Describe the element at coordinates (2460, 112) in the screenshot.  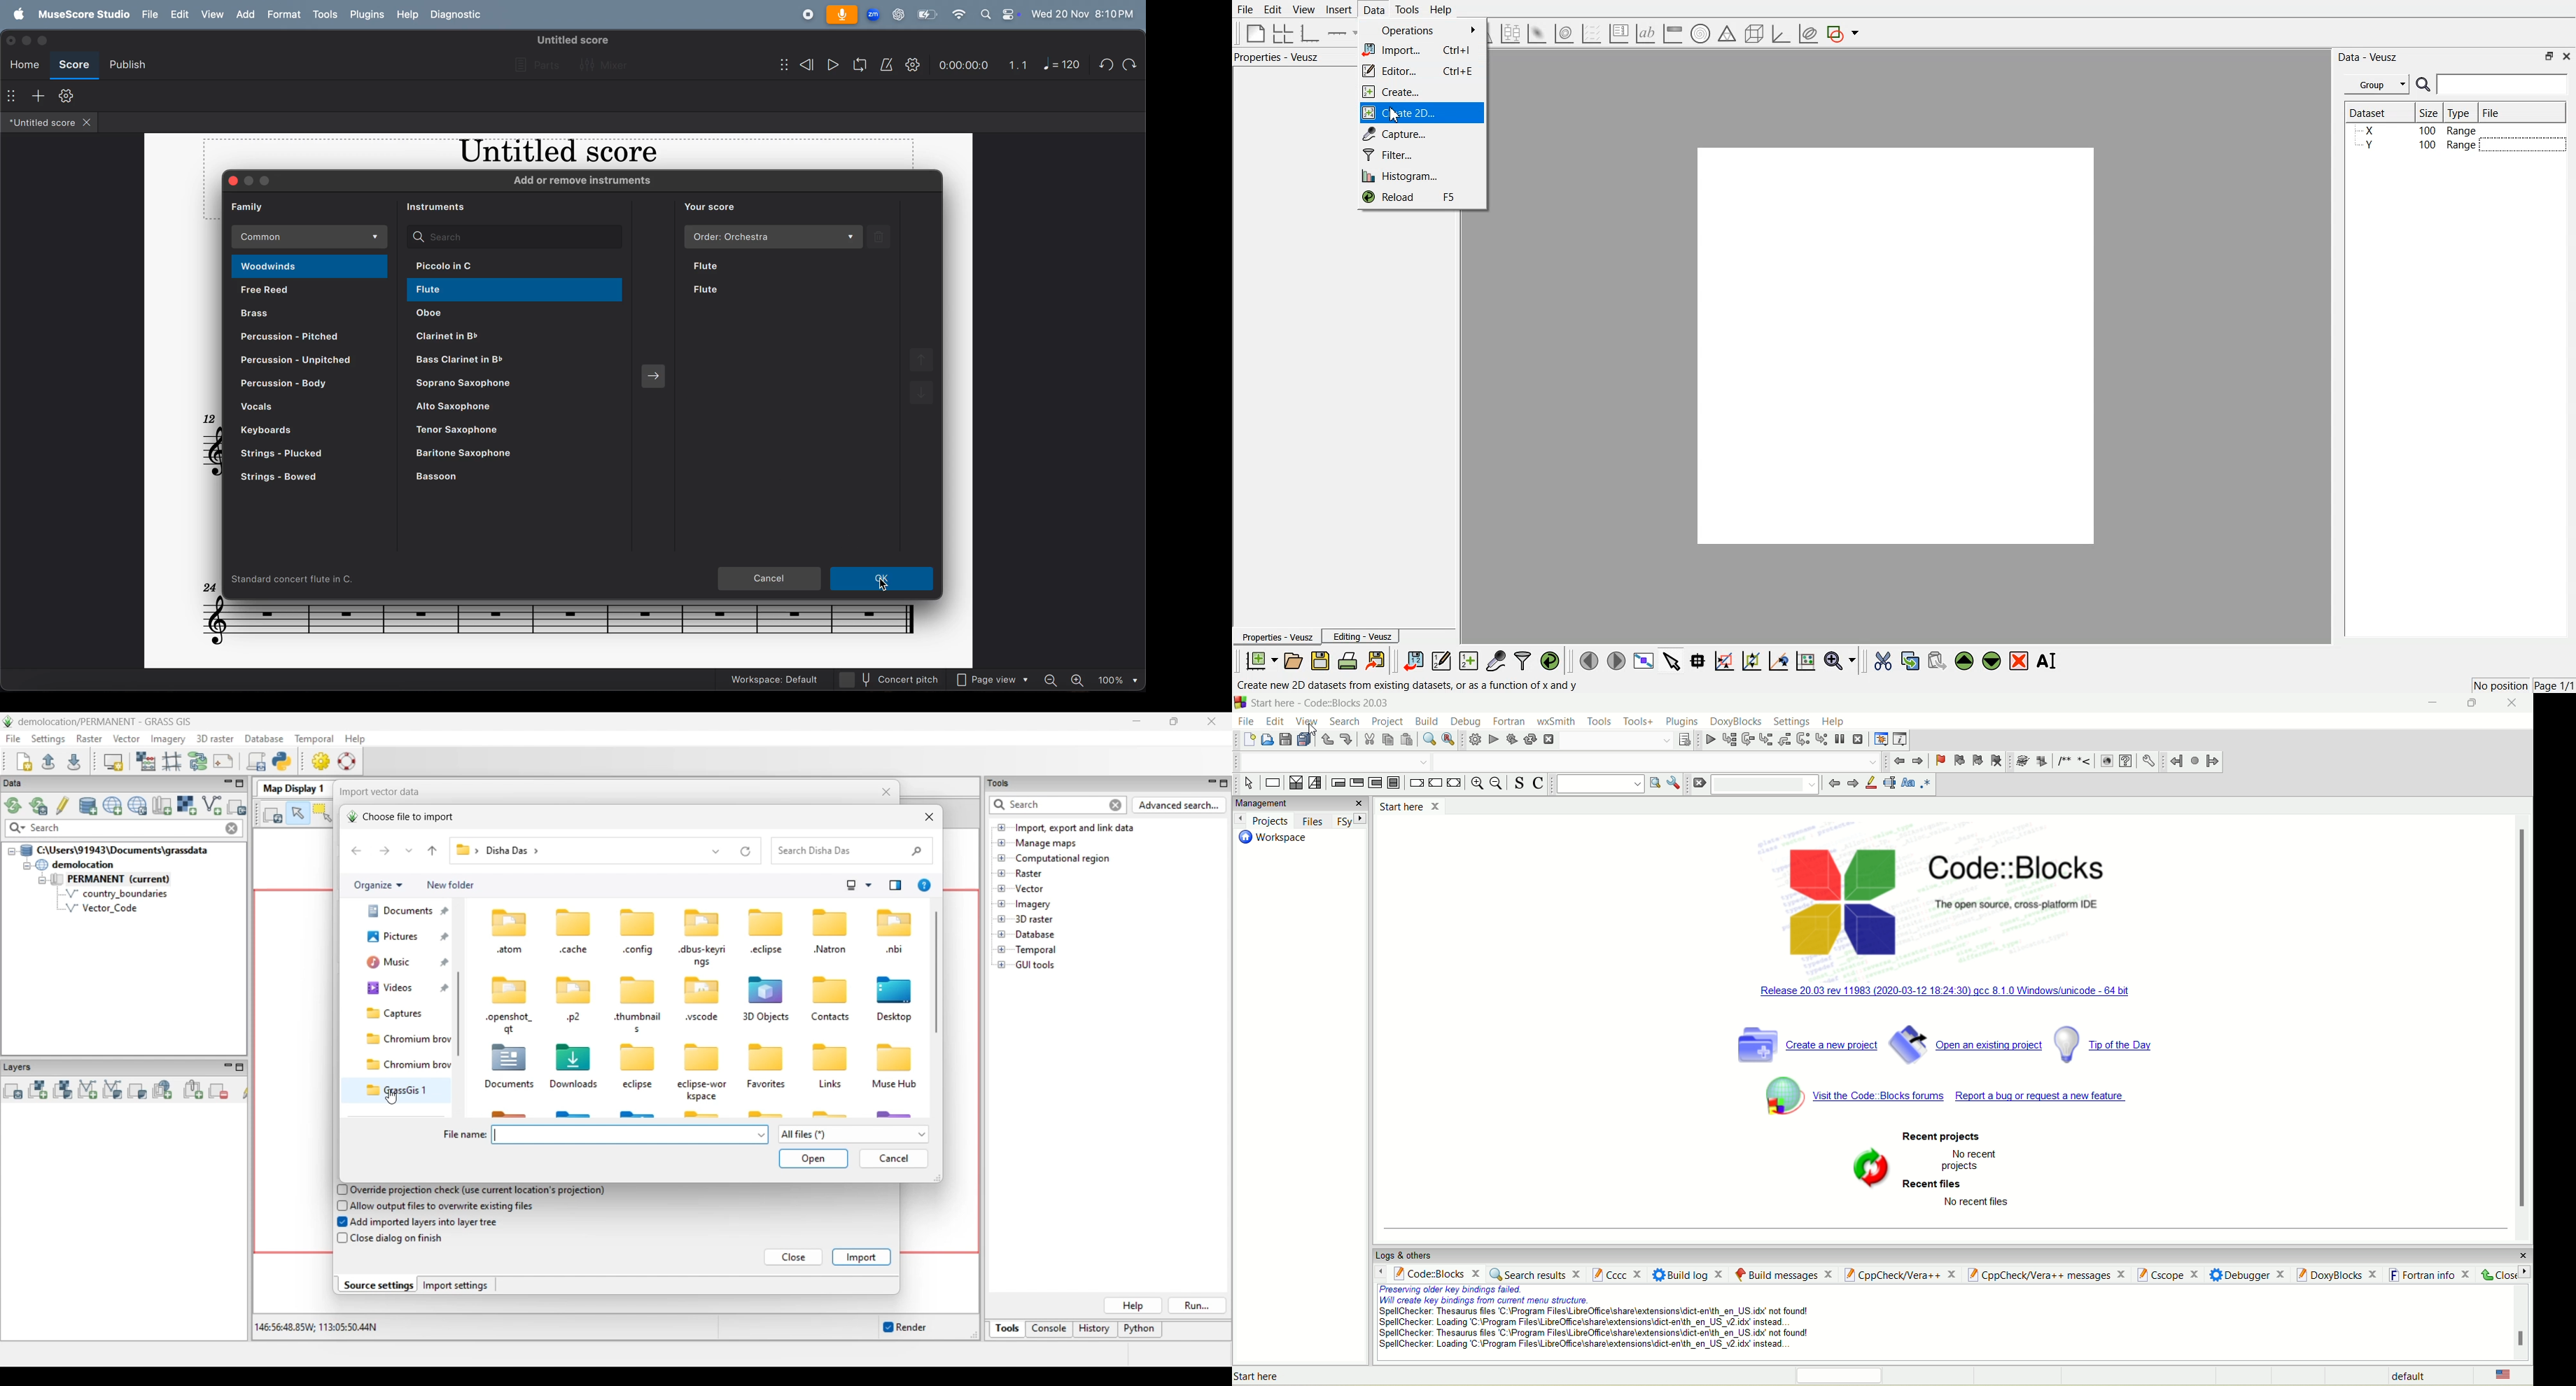
I see `Type` at that location.